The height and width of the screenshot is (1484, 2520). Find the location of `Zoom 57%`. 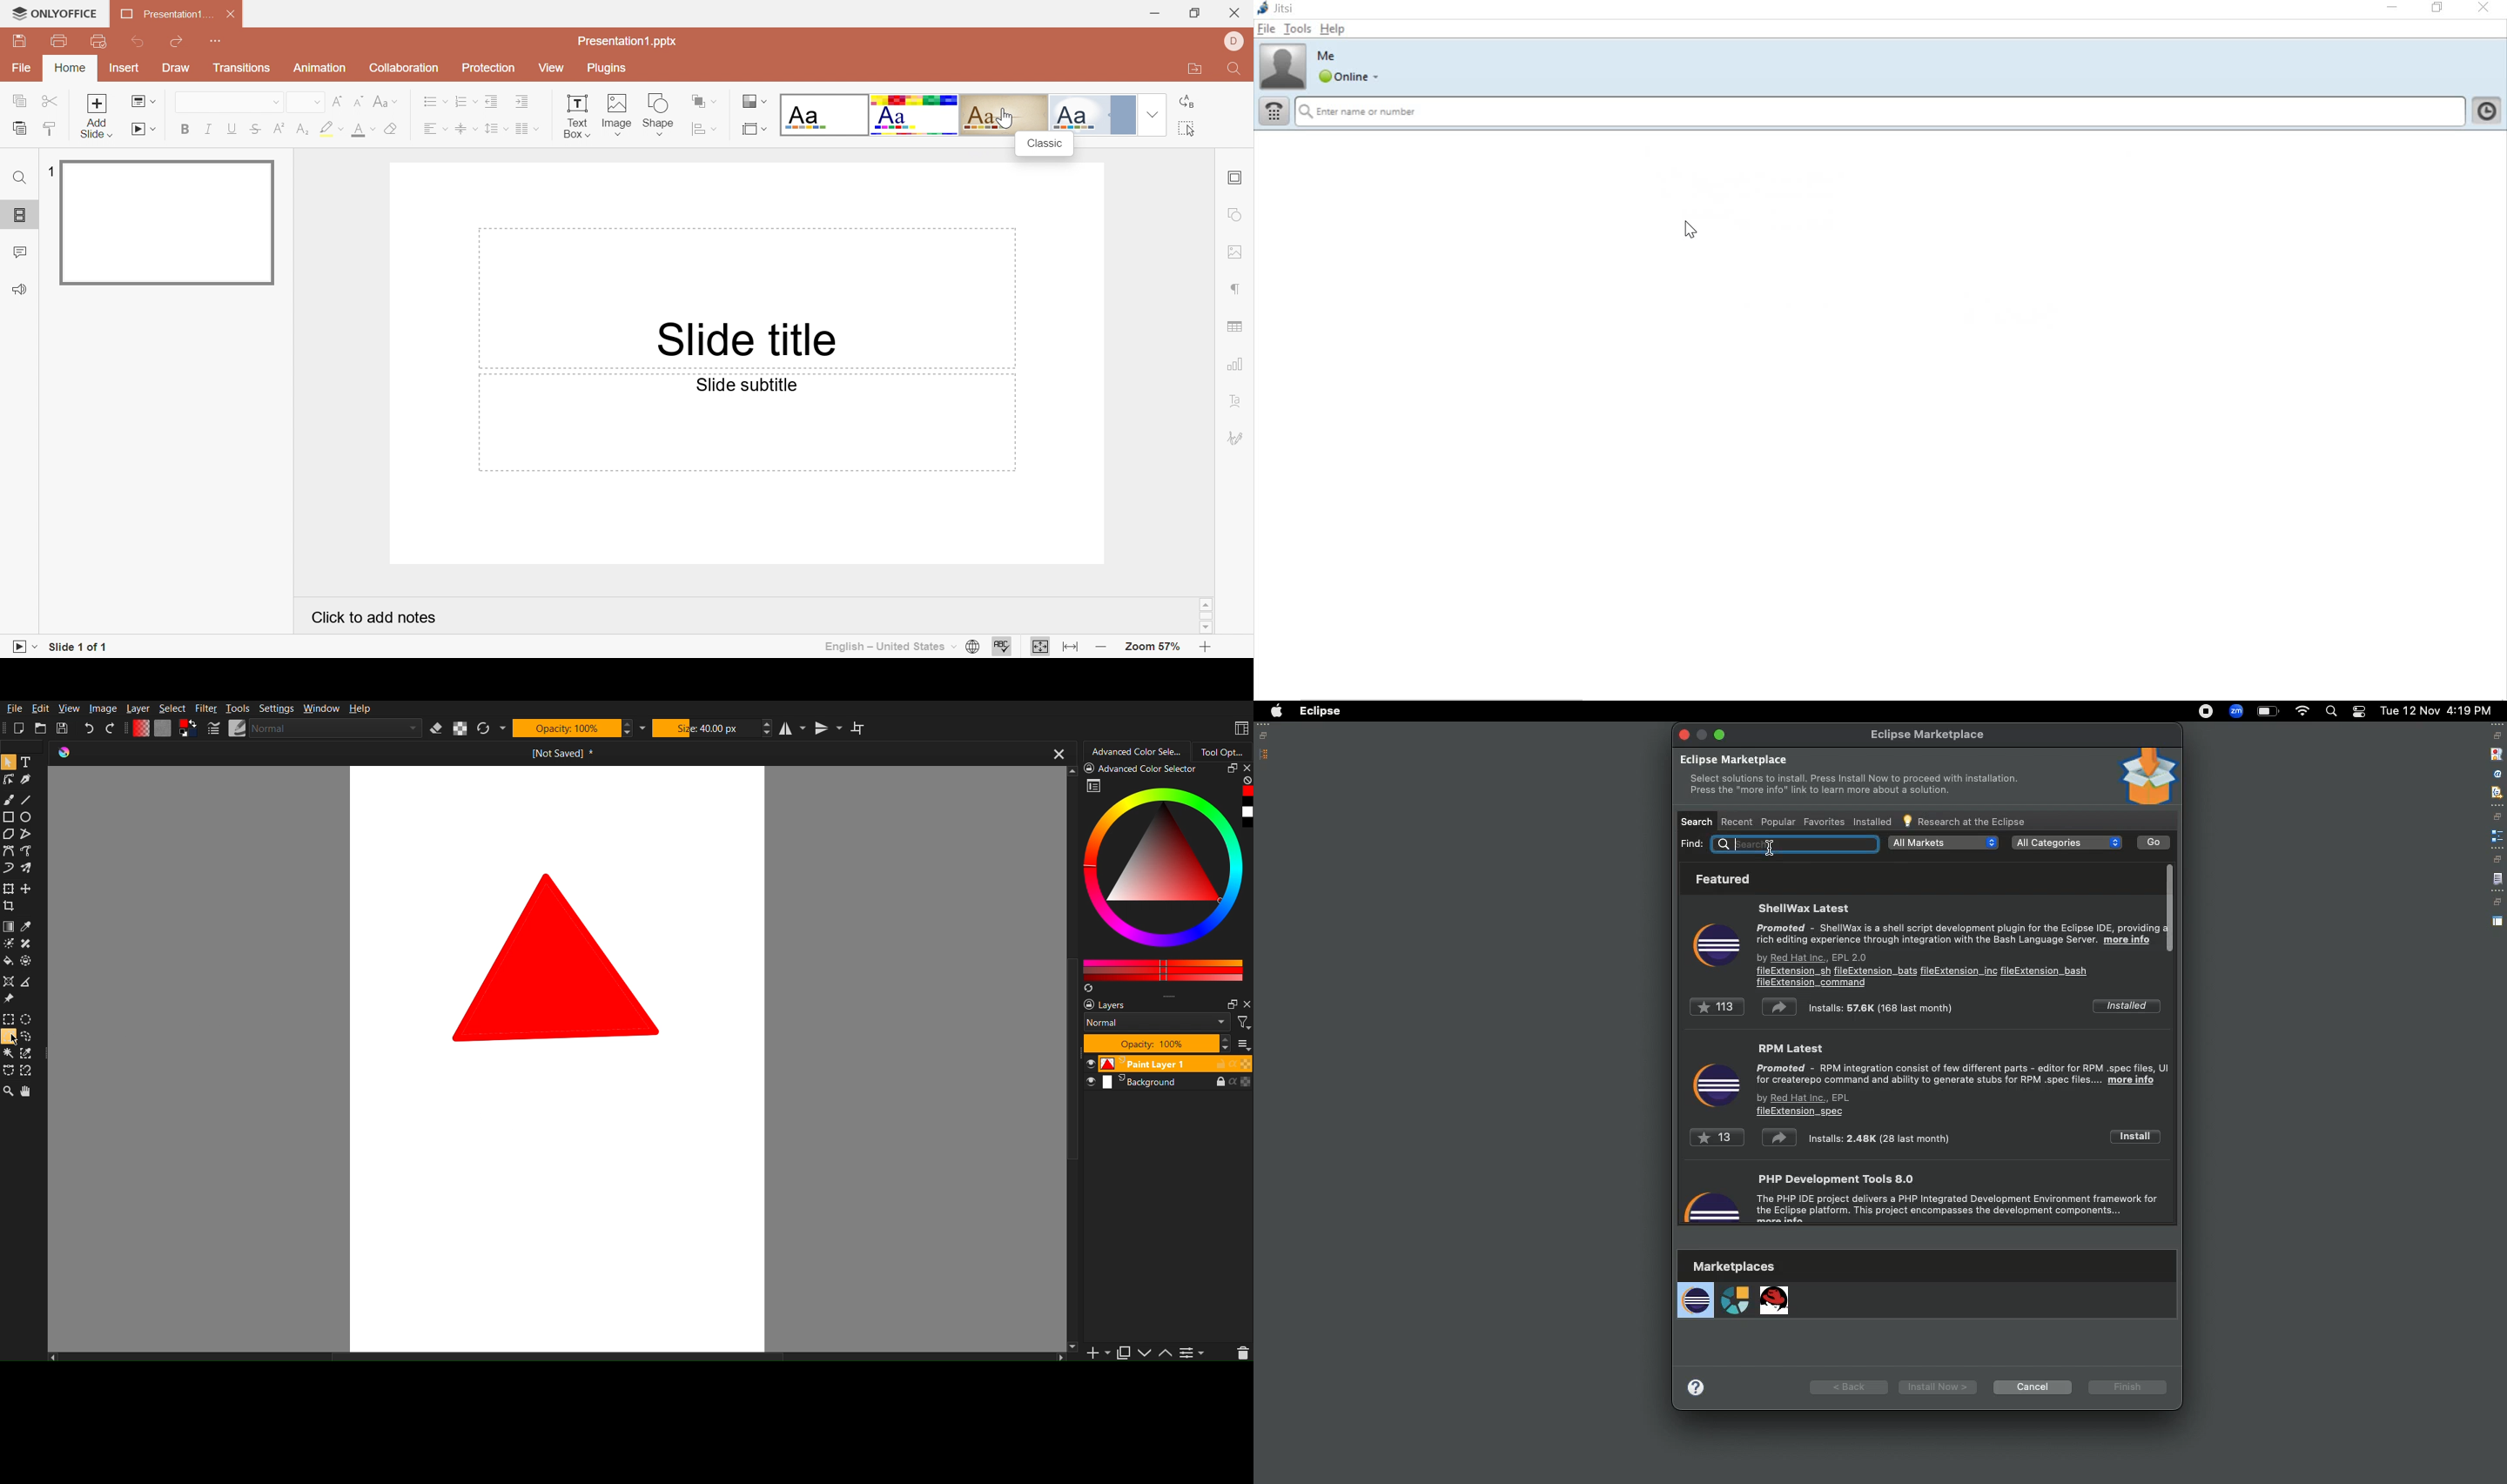

Zoom 57% is located at coordinates (1152, 647).